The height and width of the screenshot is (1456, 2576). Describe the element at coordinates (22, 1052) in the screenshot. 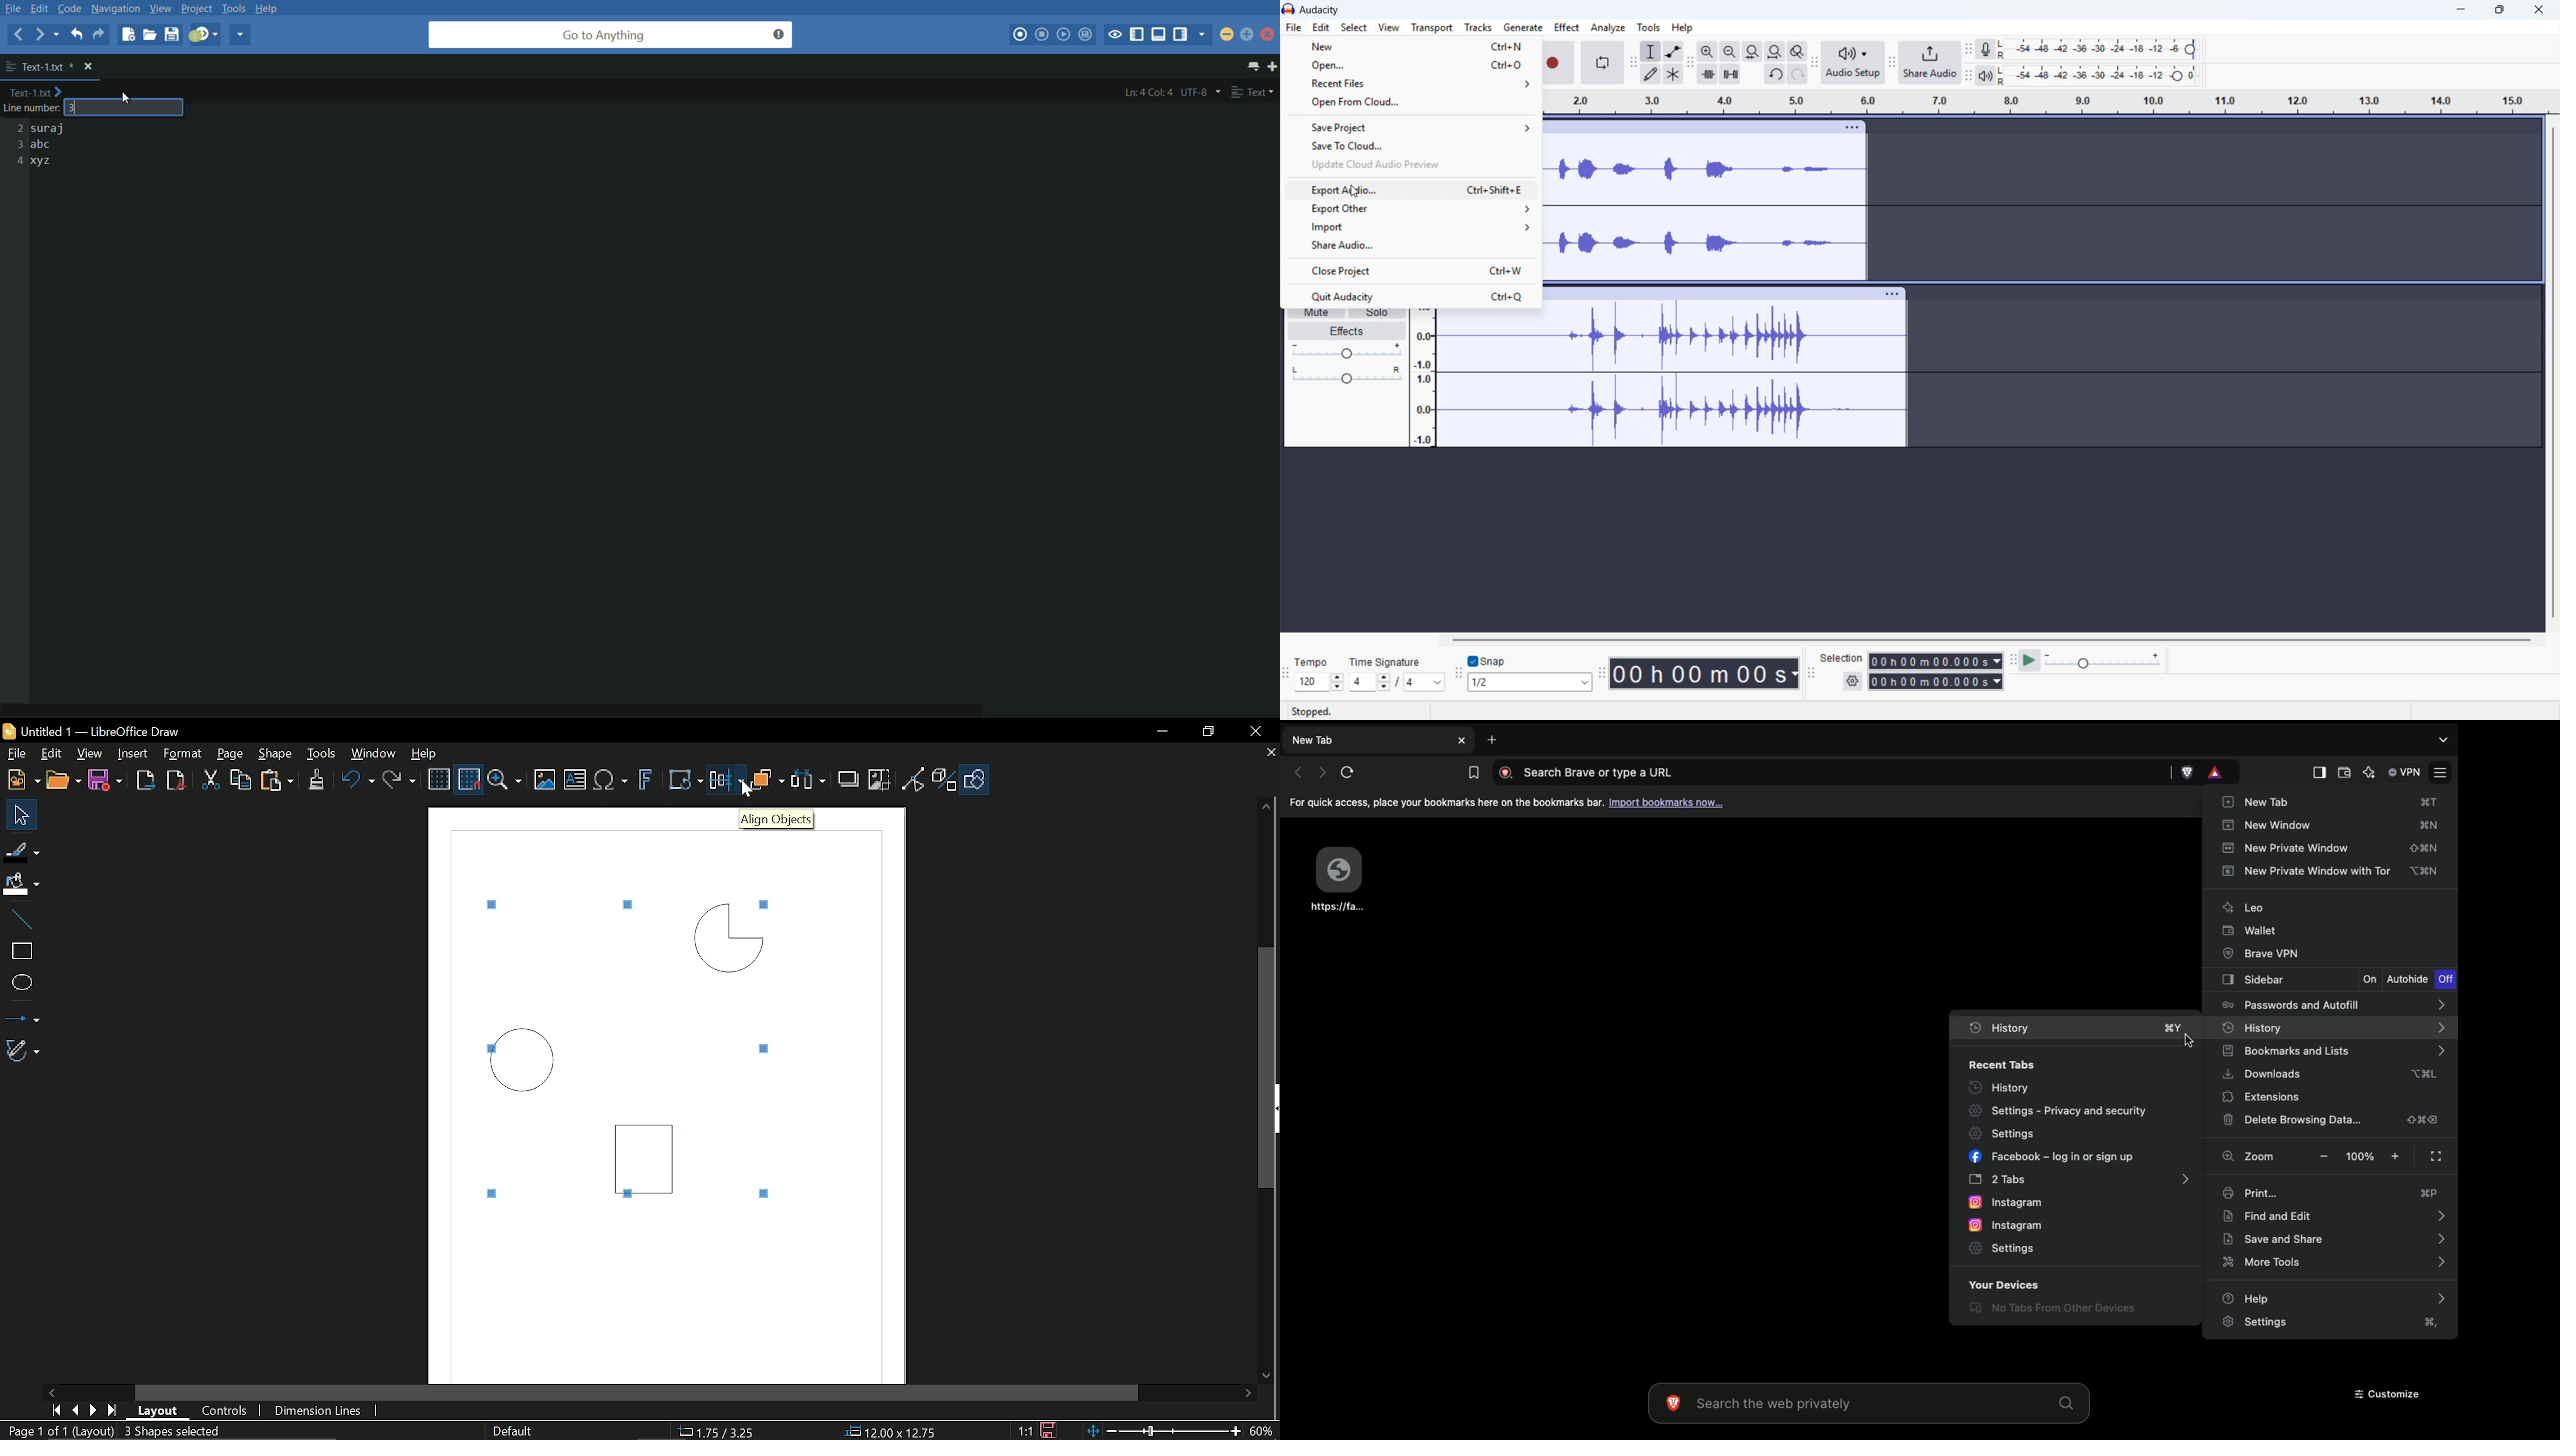

I see `Curves and polygon` at that location.